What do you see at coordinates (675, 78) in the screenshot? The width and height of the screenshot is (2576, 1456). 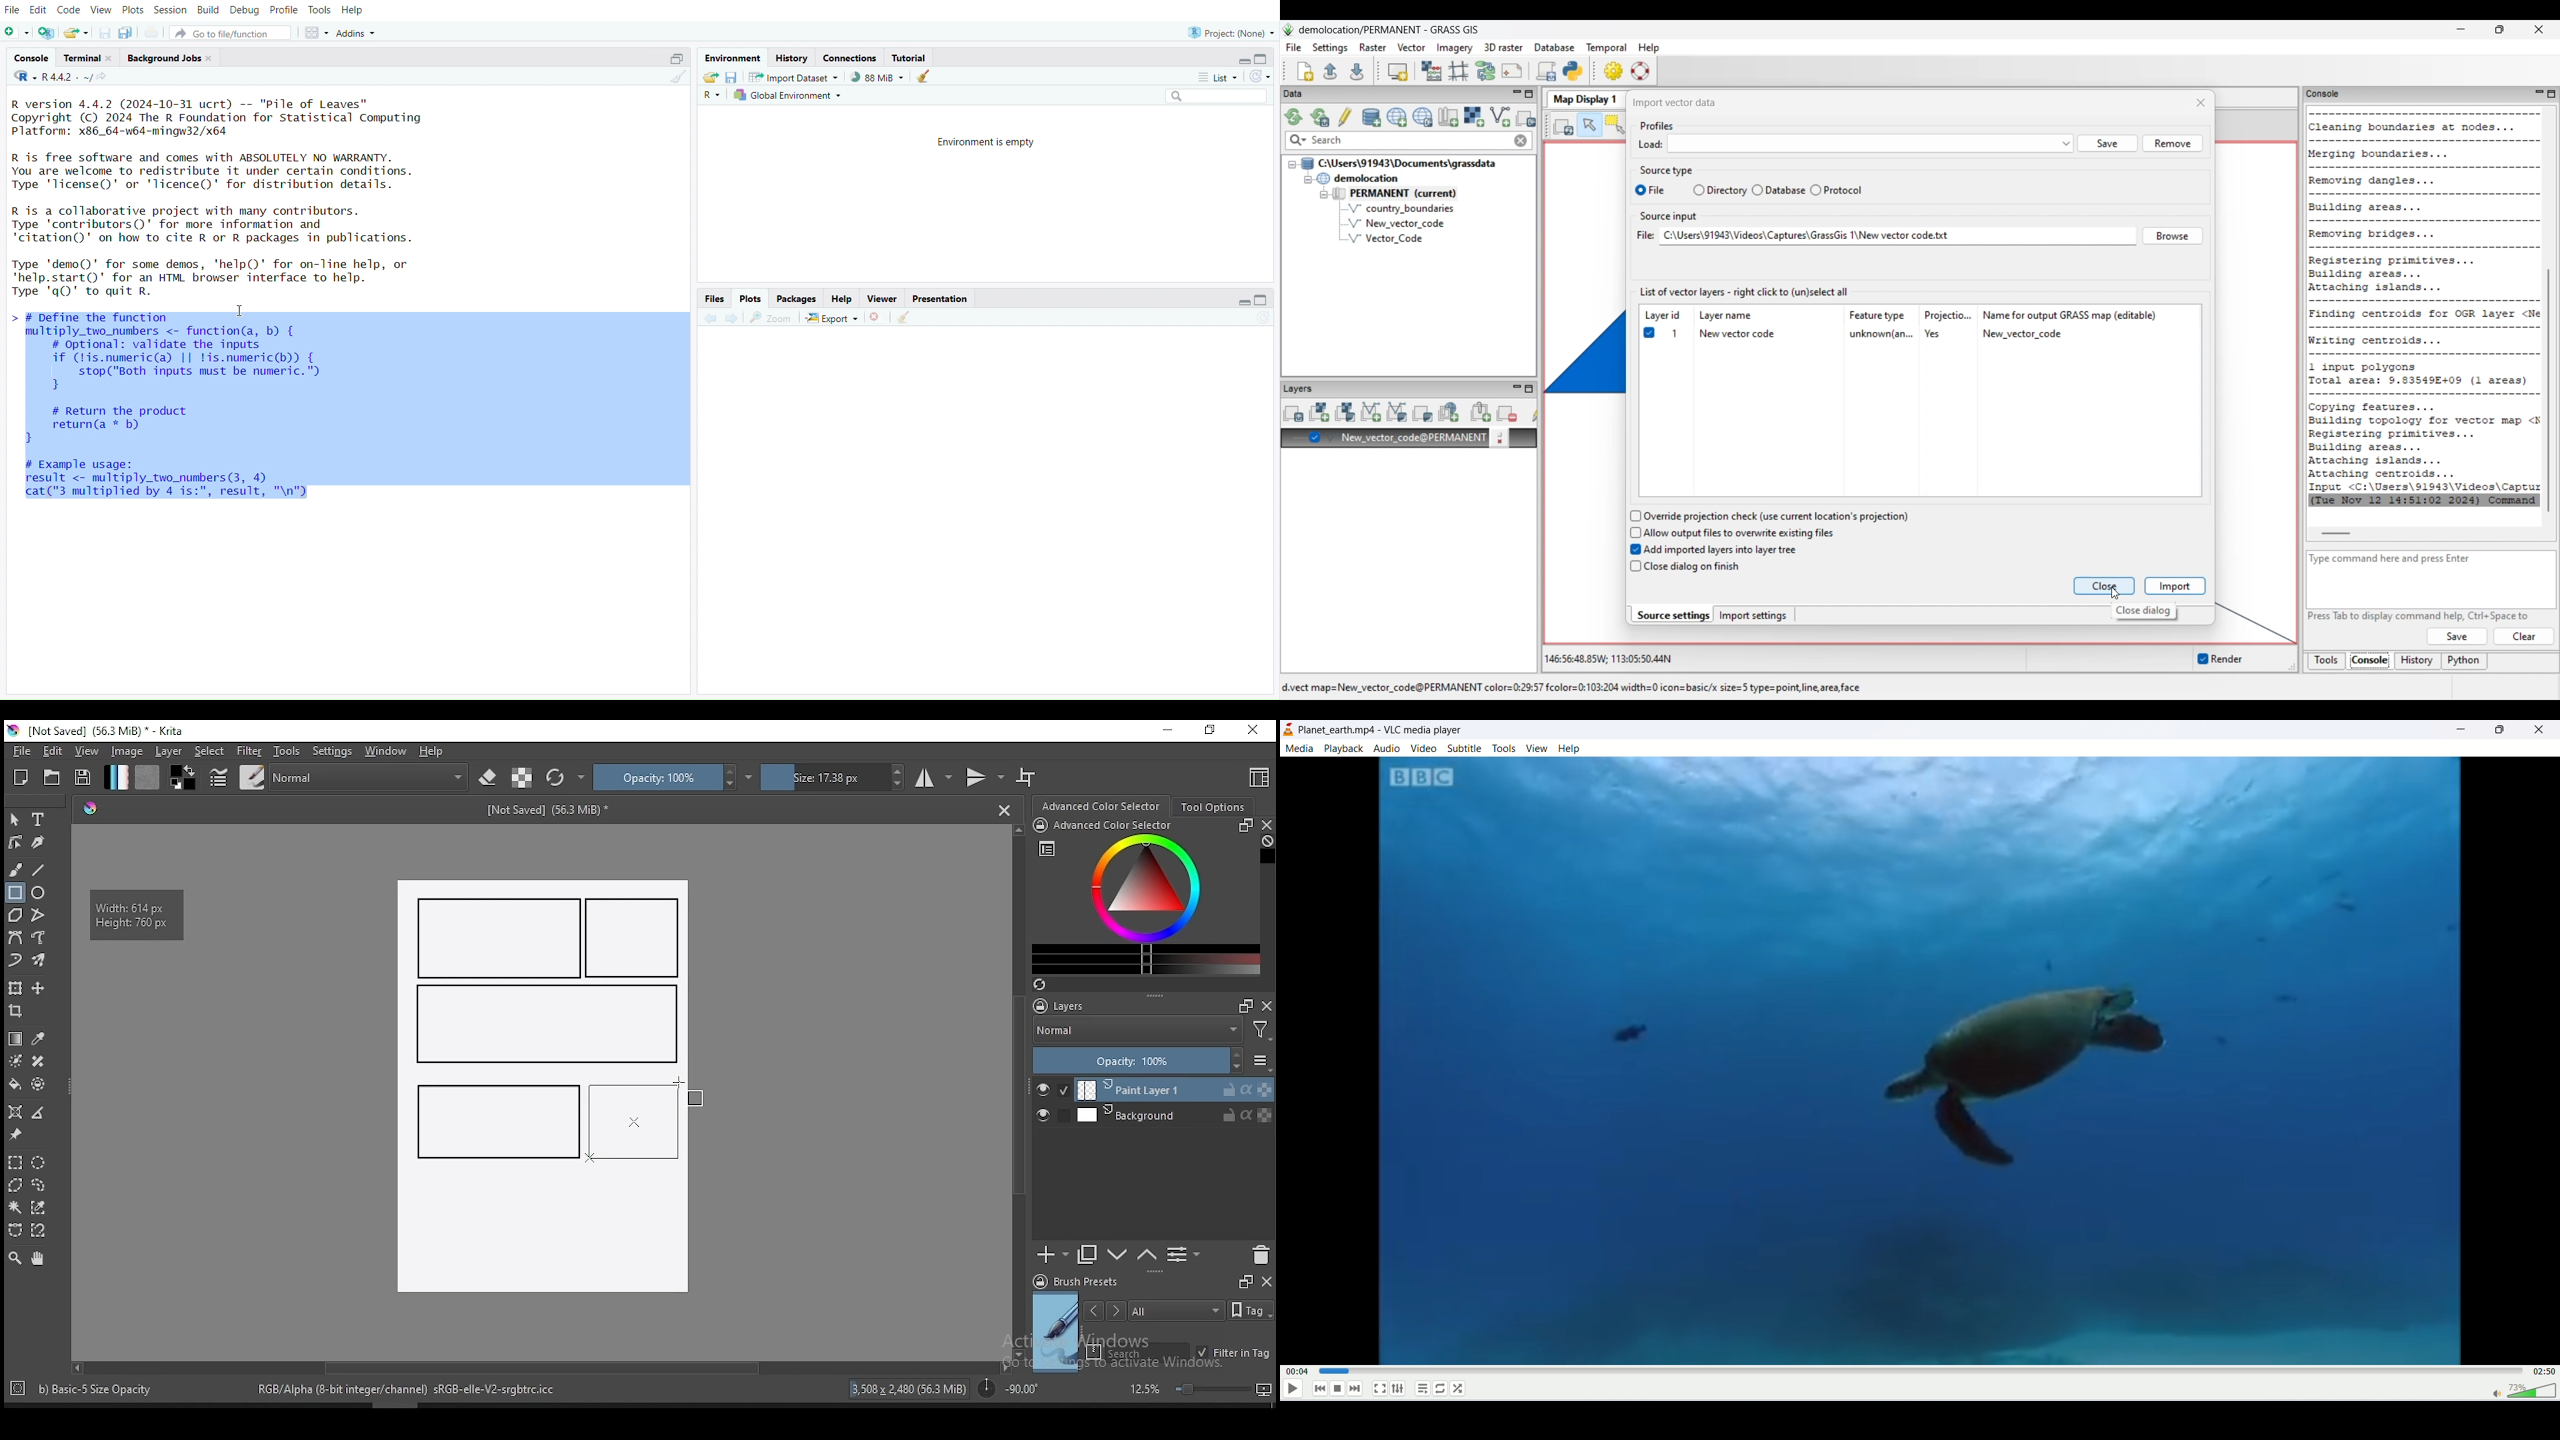 I see `Clear console (Ctrl + L)` at bounding box center [675, 78].